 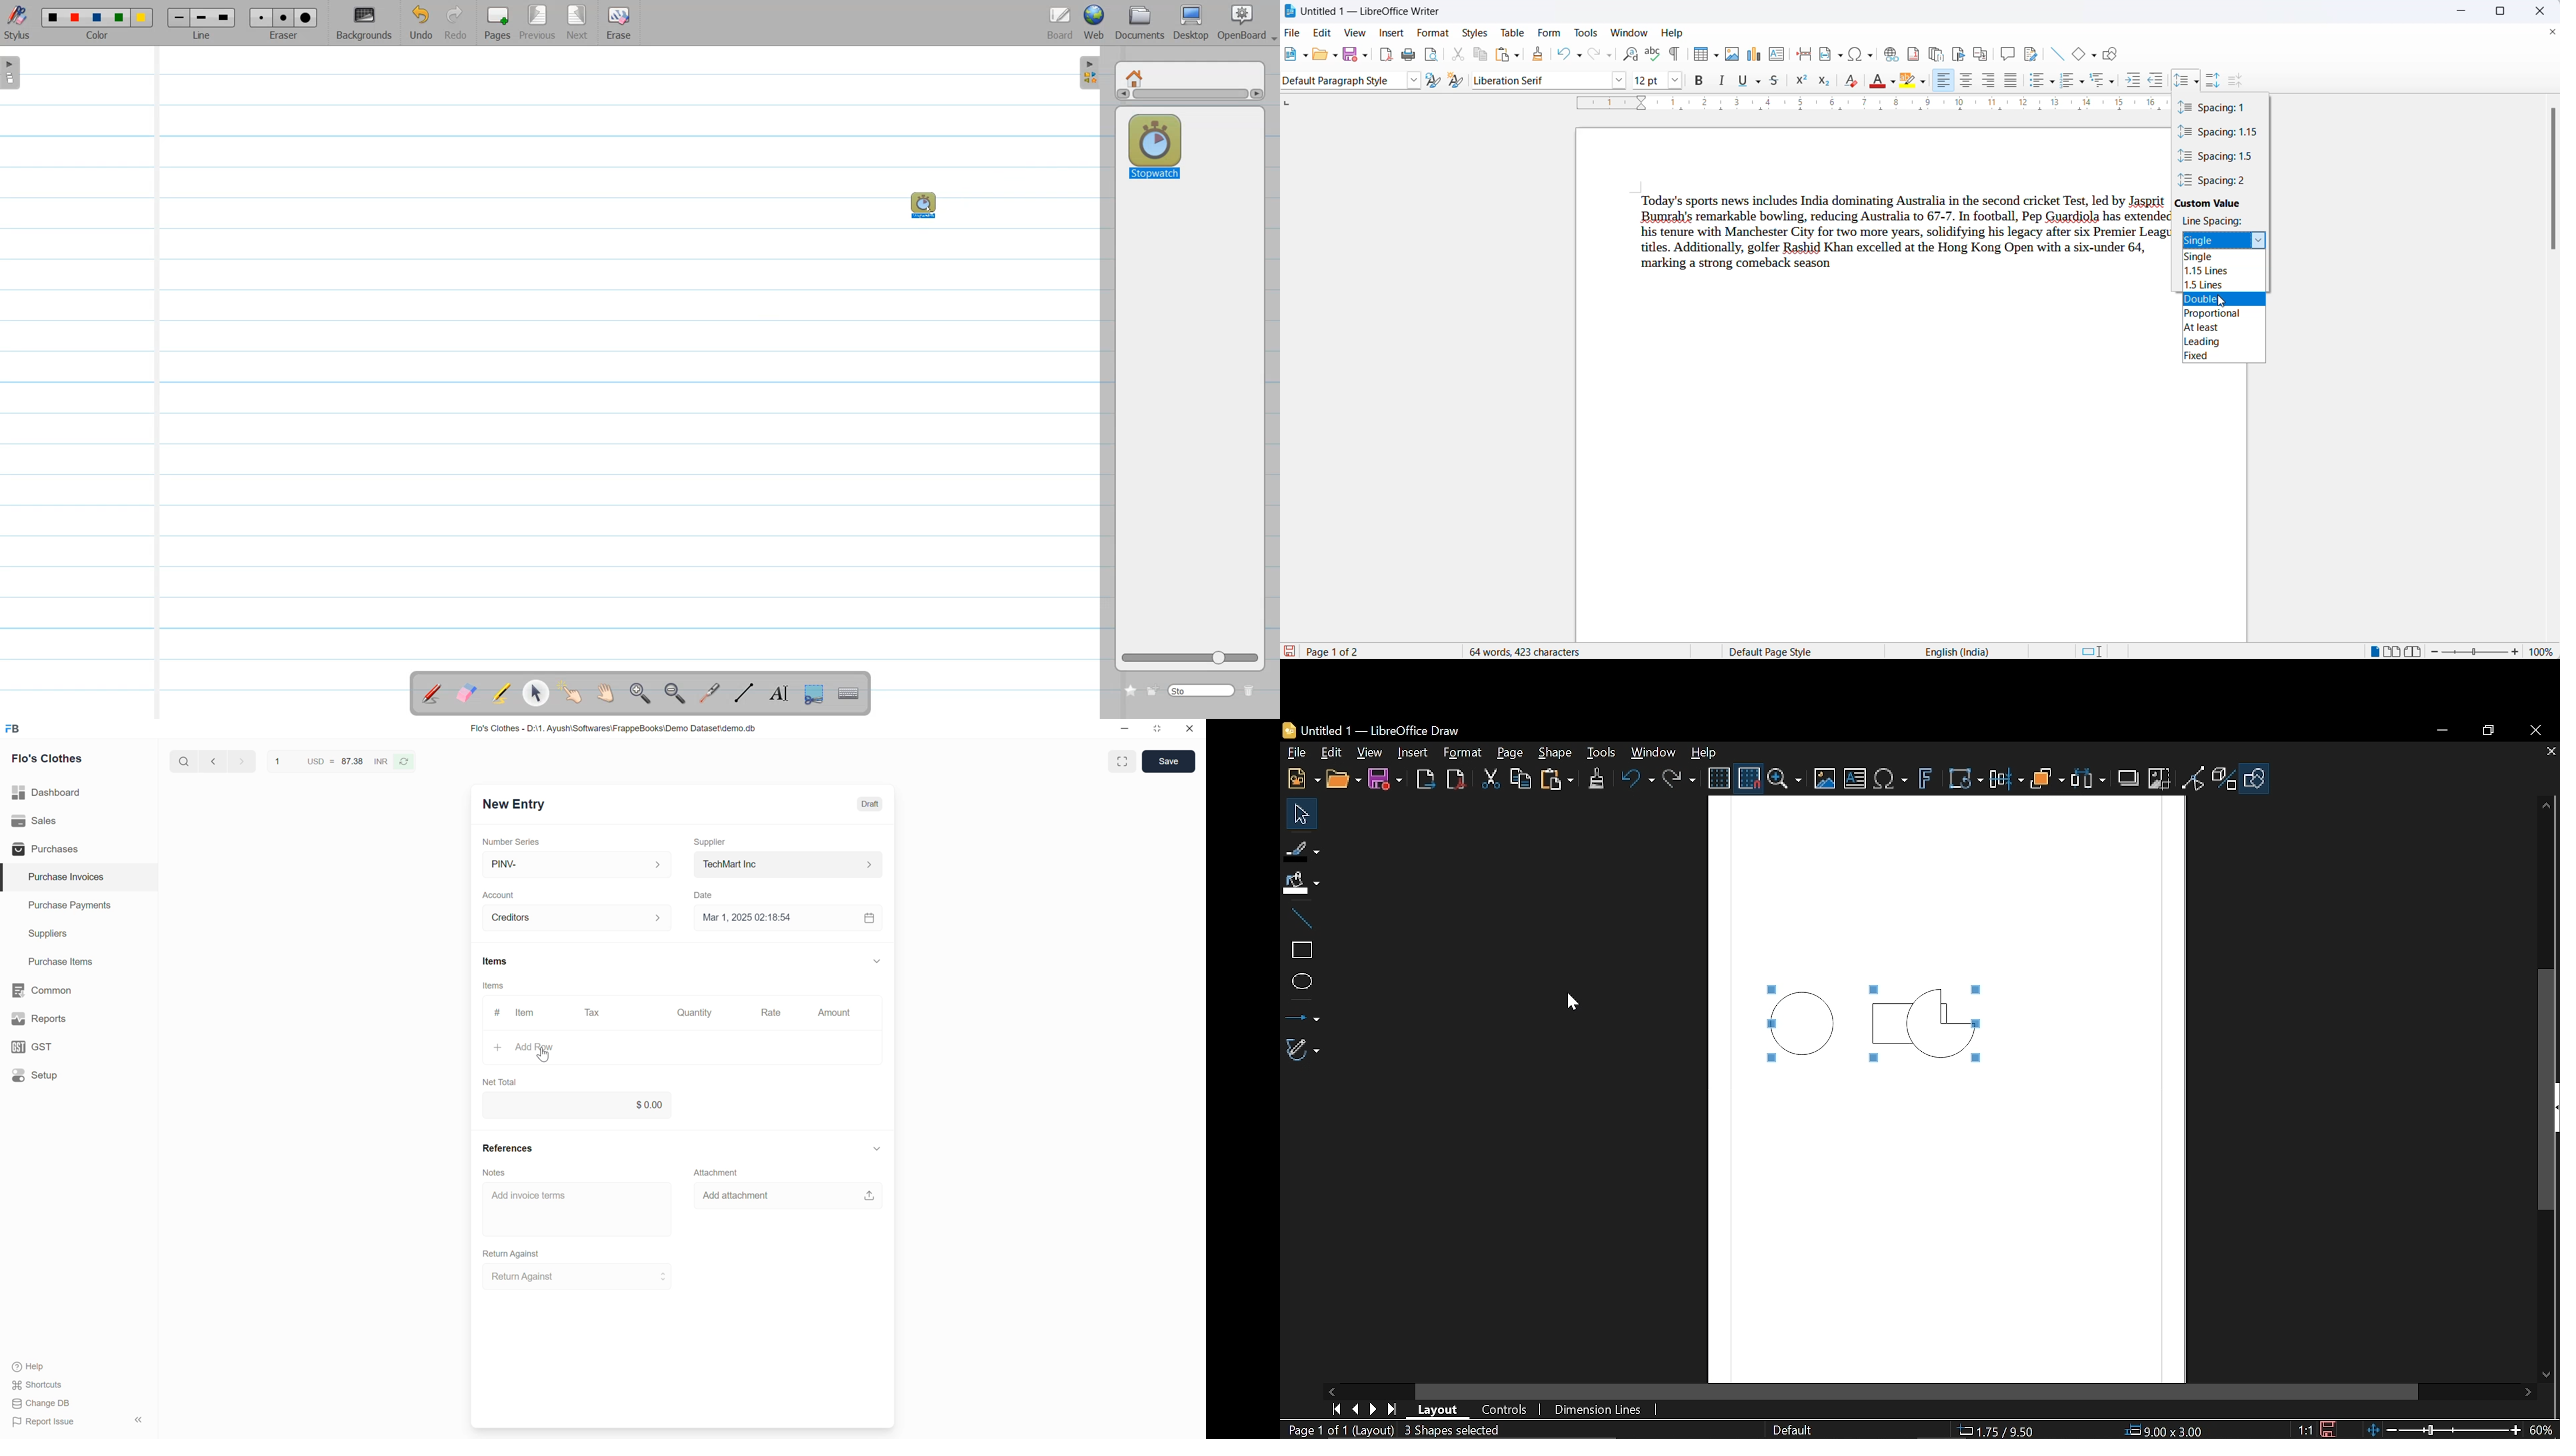 I want to click on spellings, so click(x=1652, y=55).